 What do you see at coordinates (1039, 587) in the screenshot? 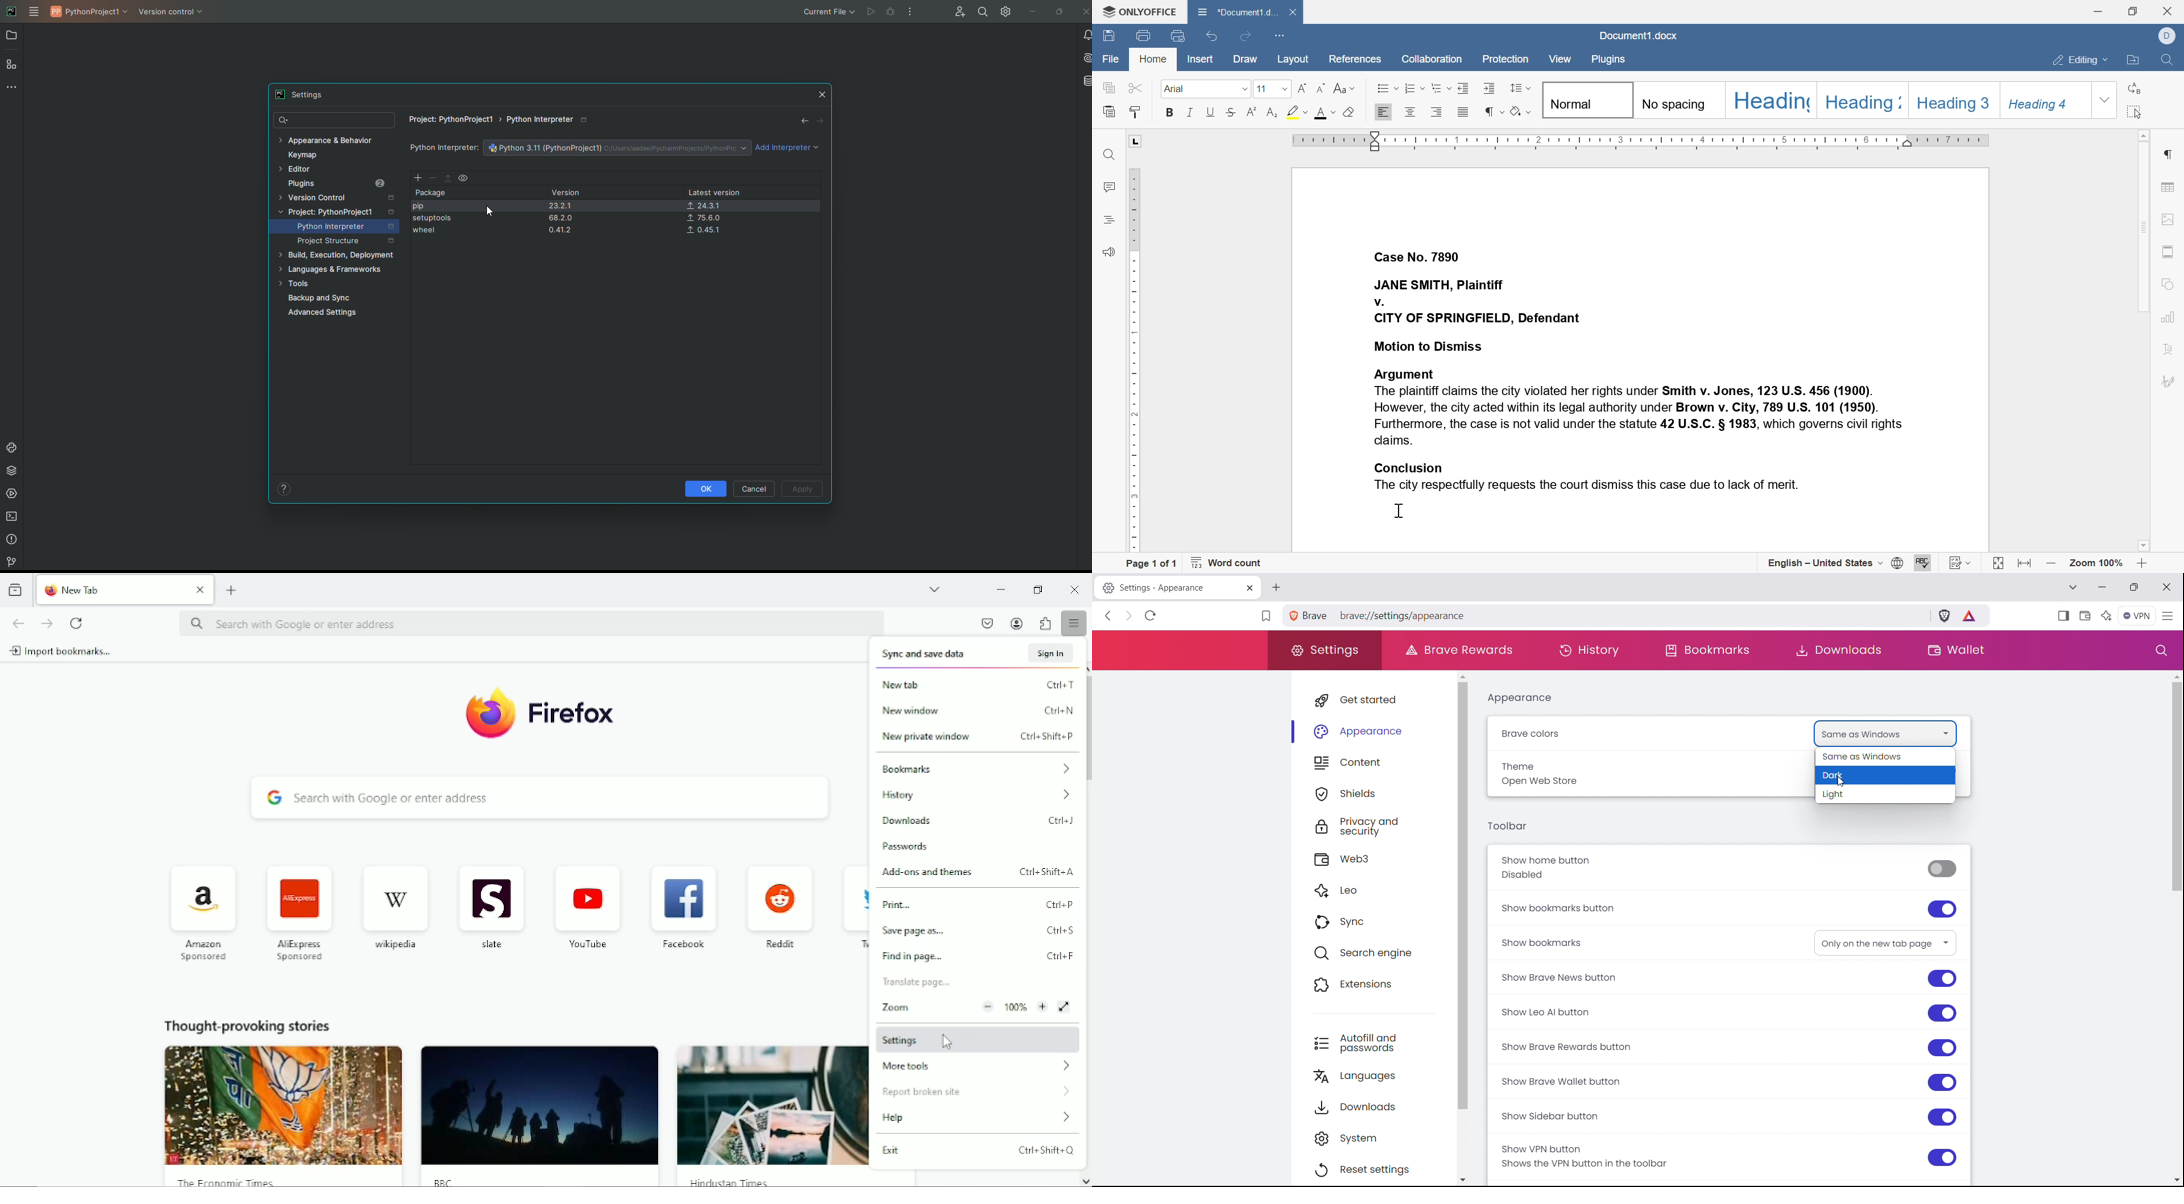
I see `restore down` at bounding box center [1039, 587].